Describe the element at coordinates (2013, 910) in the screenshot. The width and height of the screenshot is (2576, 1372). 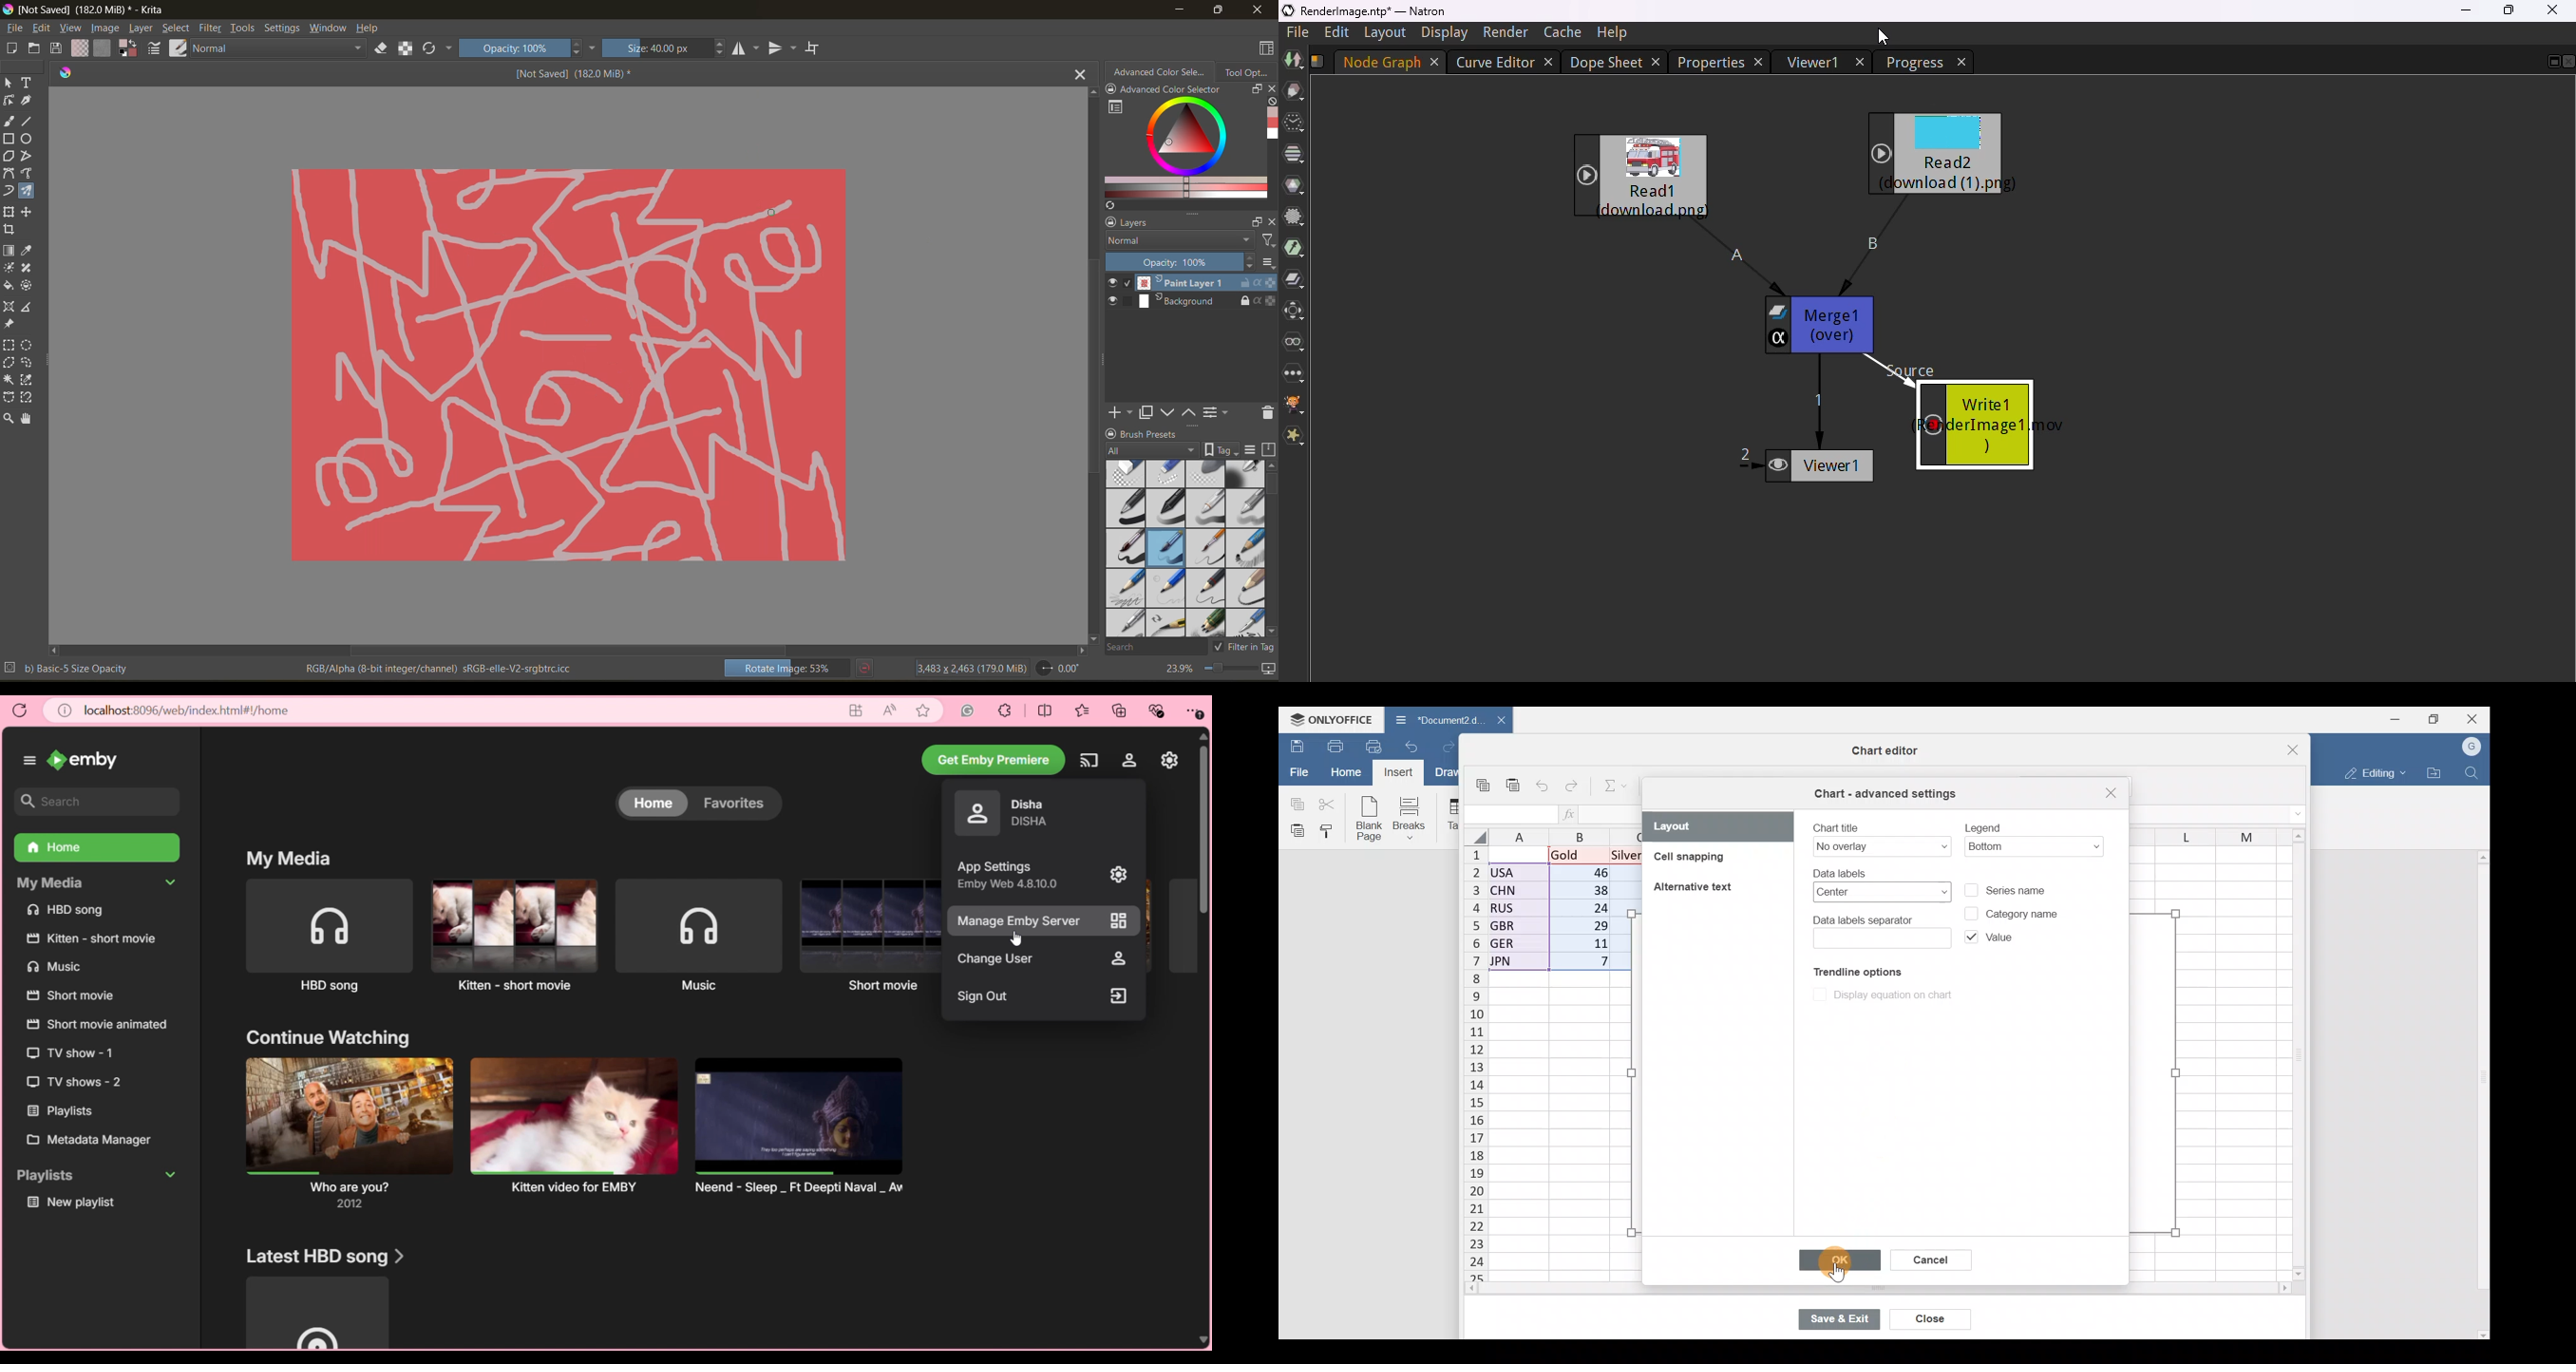
I see `Category name` at that location.